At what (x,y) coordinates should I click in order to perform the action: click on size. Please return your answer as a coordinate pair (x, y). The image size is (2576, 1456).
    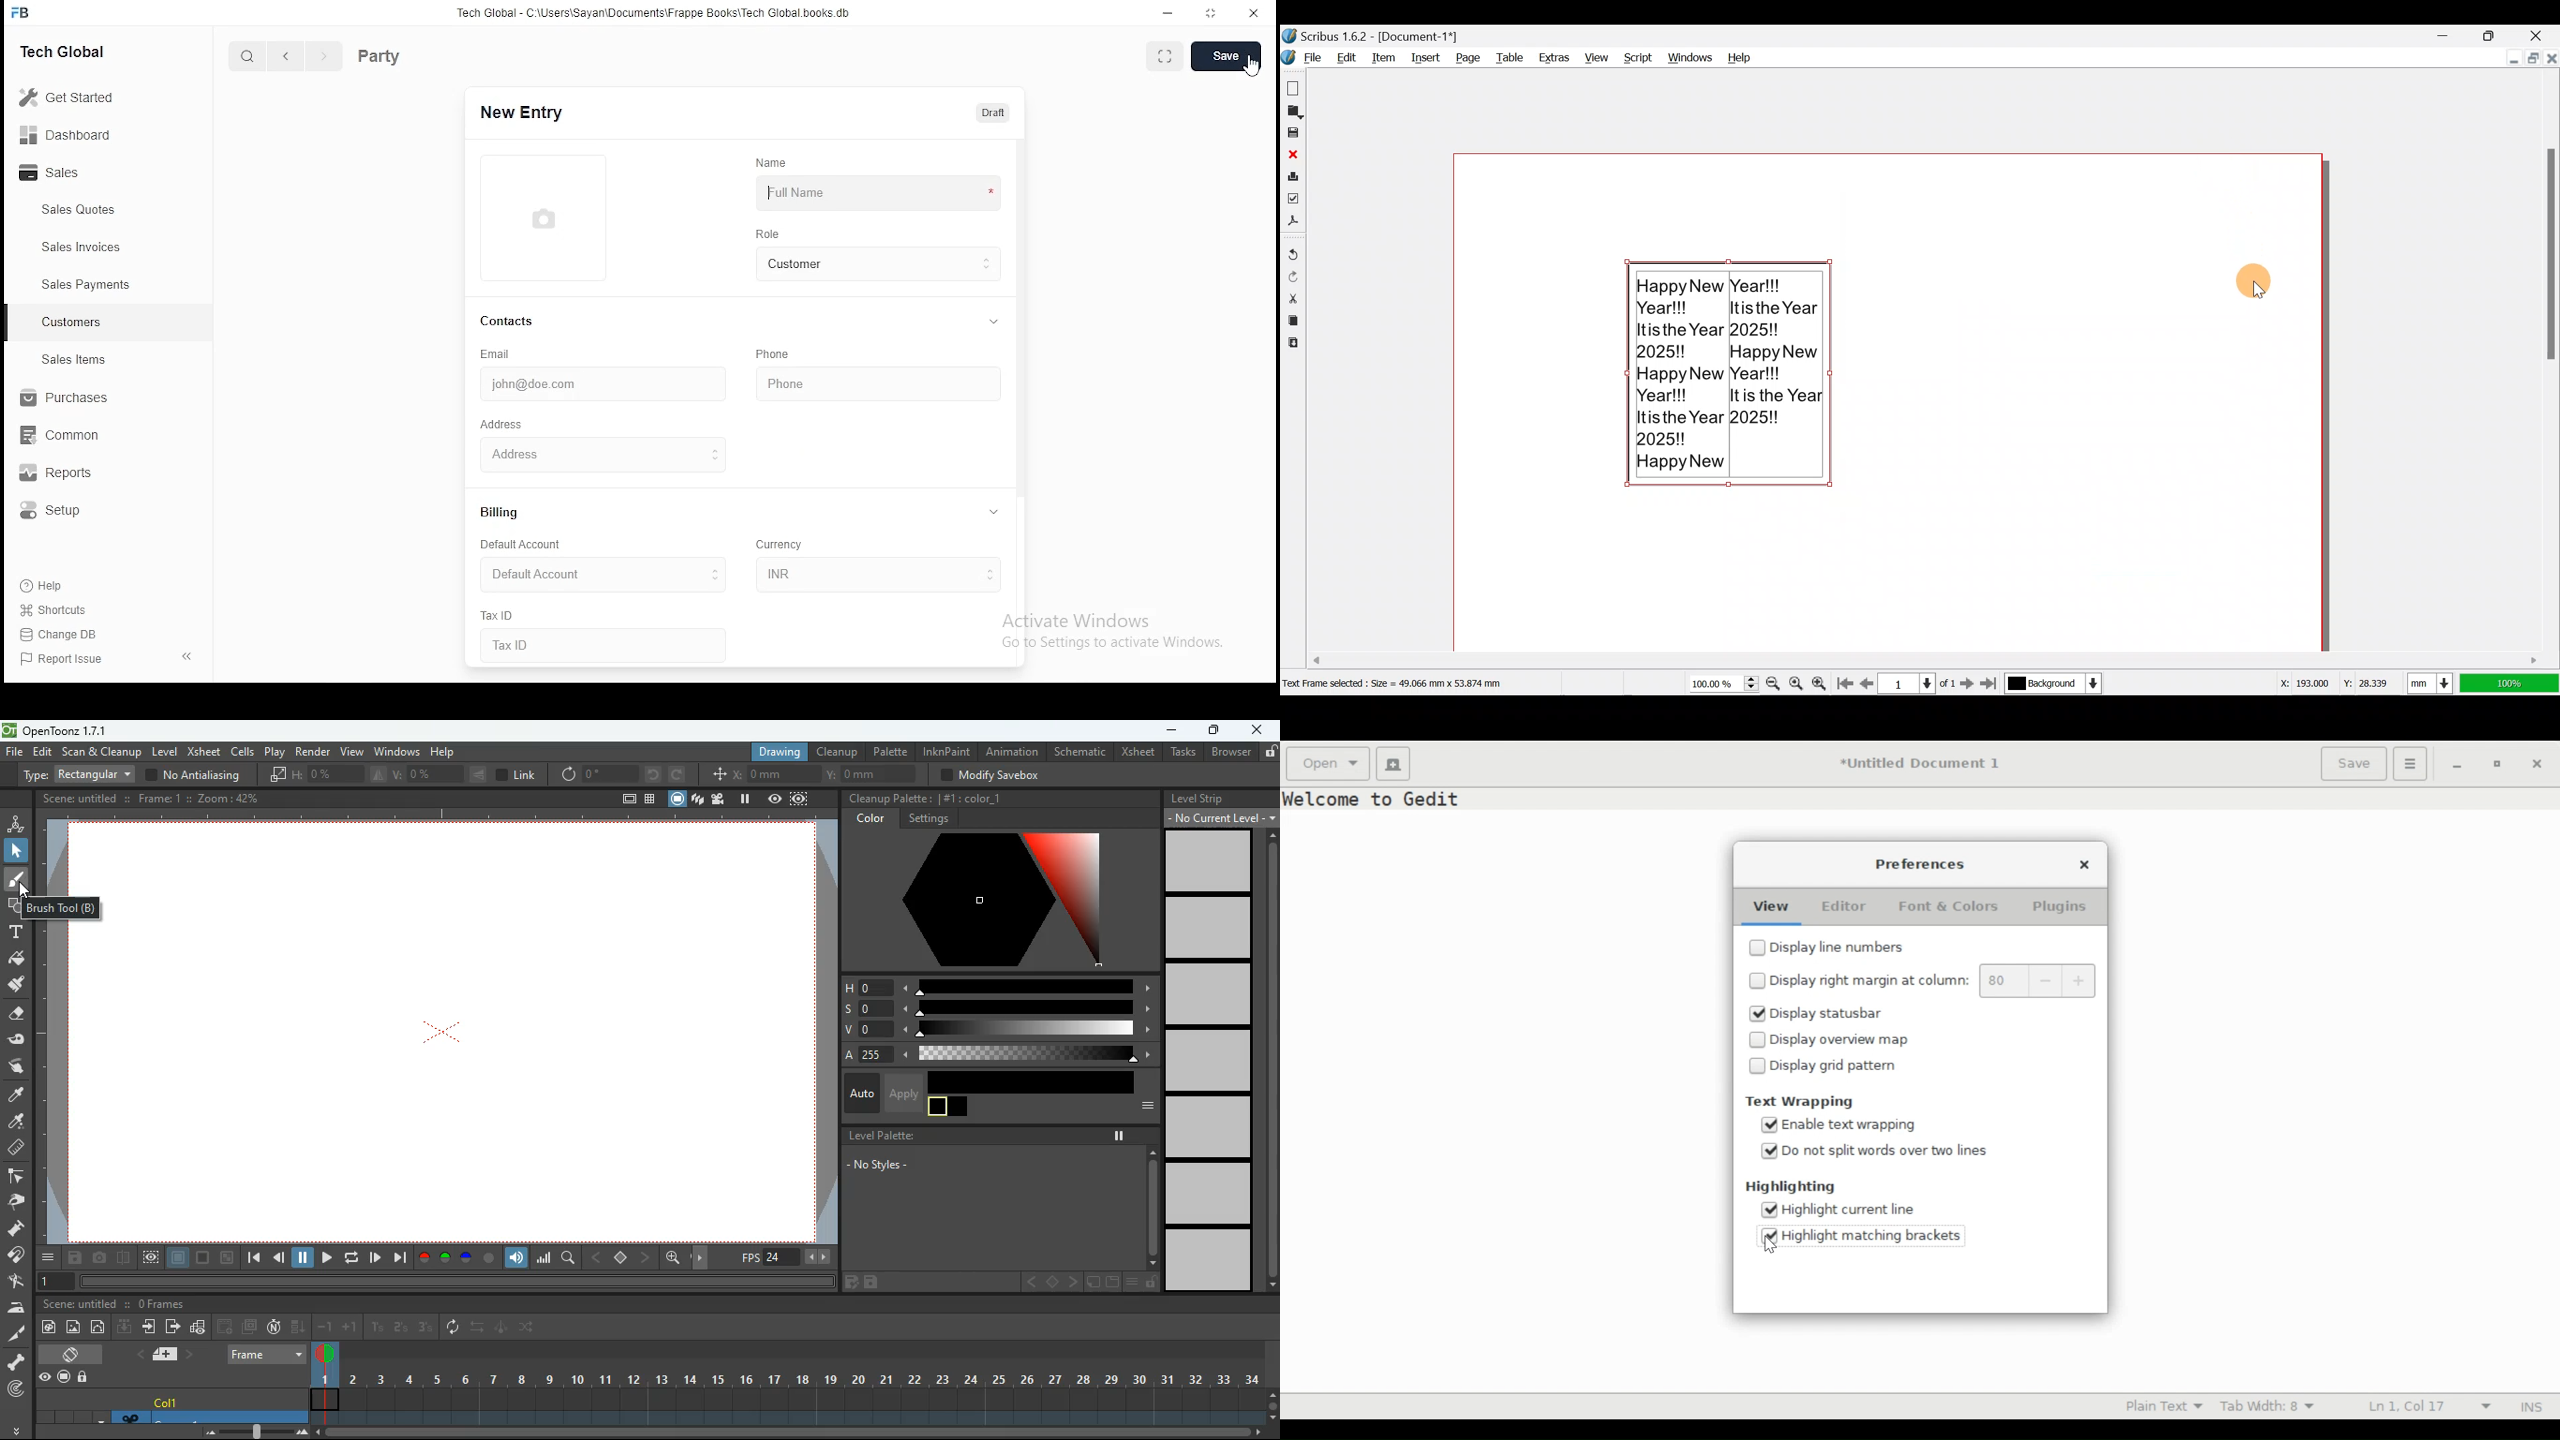
    Looking at the image, I should click on (228, 1259).